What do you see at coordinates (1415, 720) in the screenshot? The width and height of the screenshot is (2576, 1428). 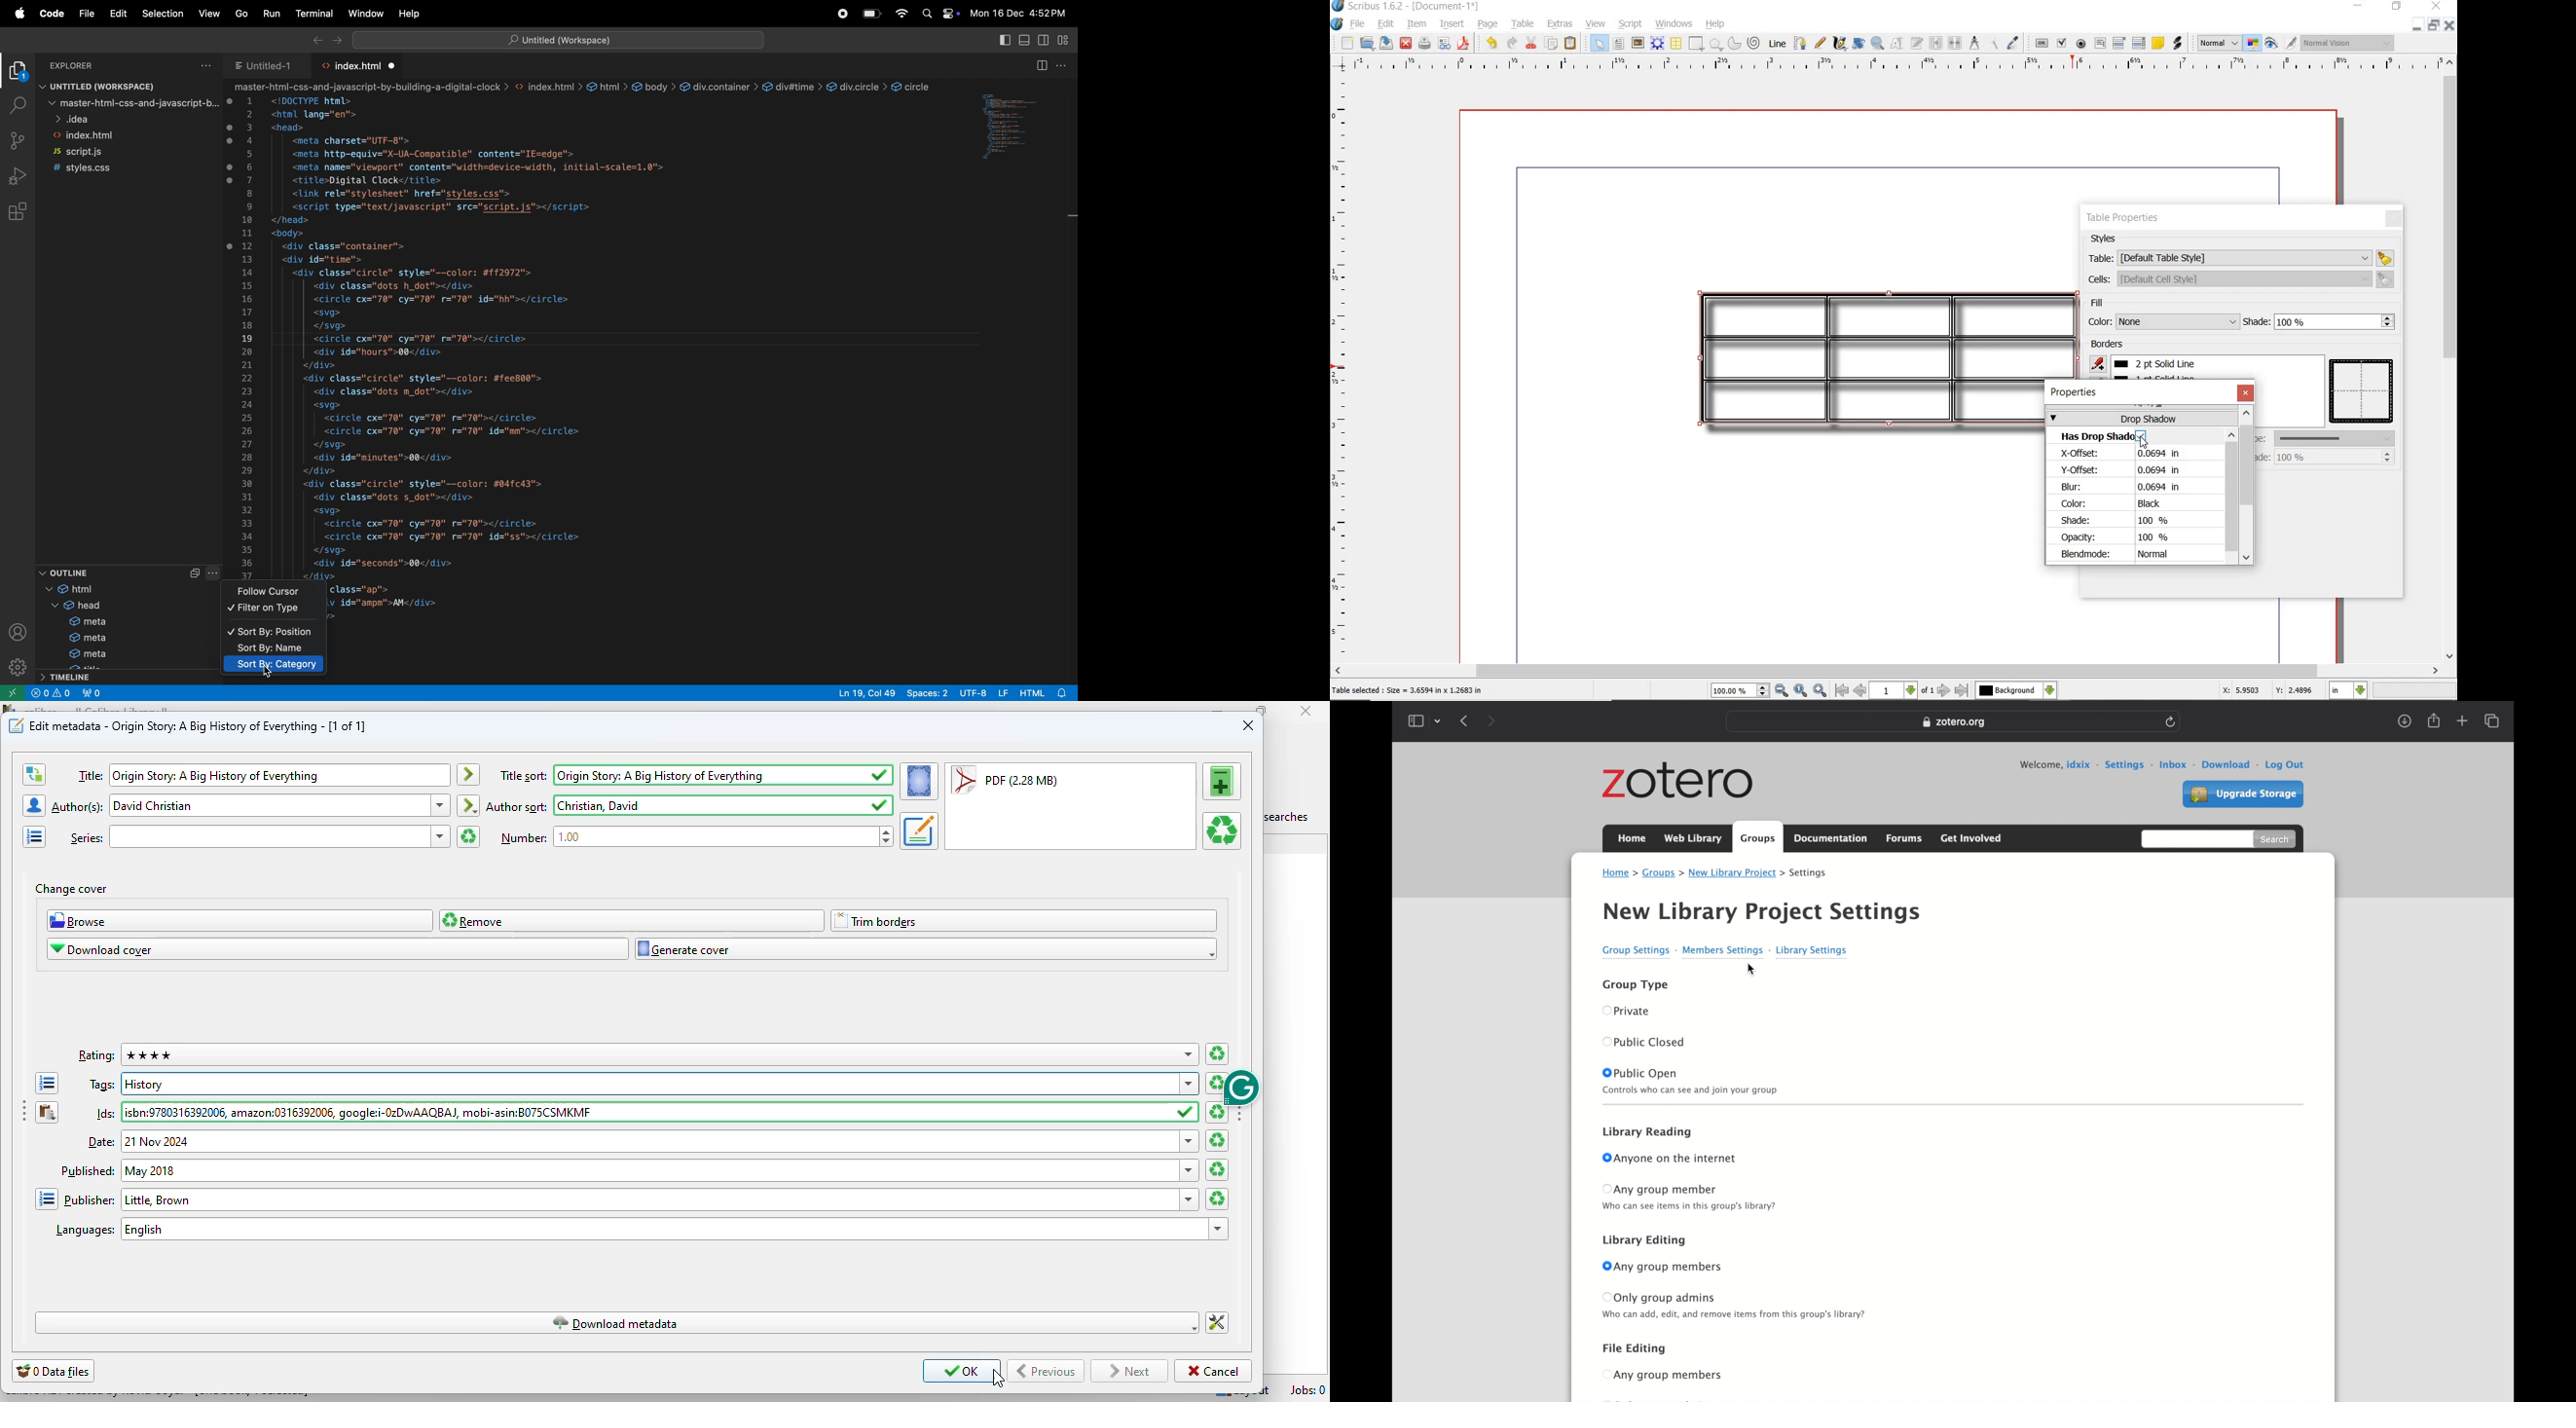 I see `show sidebar` at bounding box center [1415, 720].